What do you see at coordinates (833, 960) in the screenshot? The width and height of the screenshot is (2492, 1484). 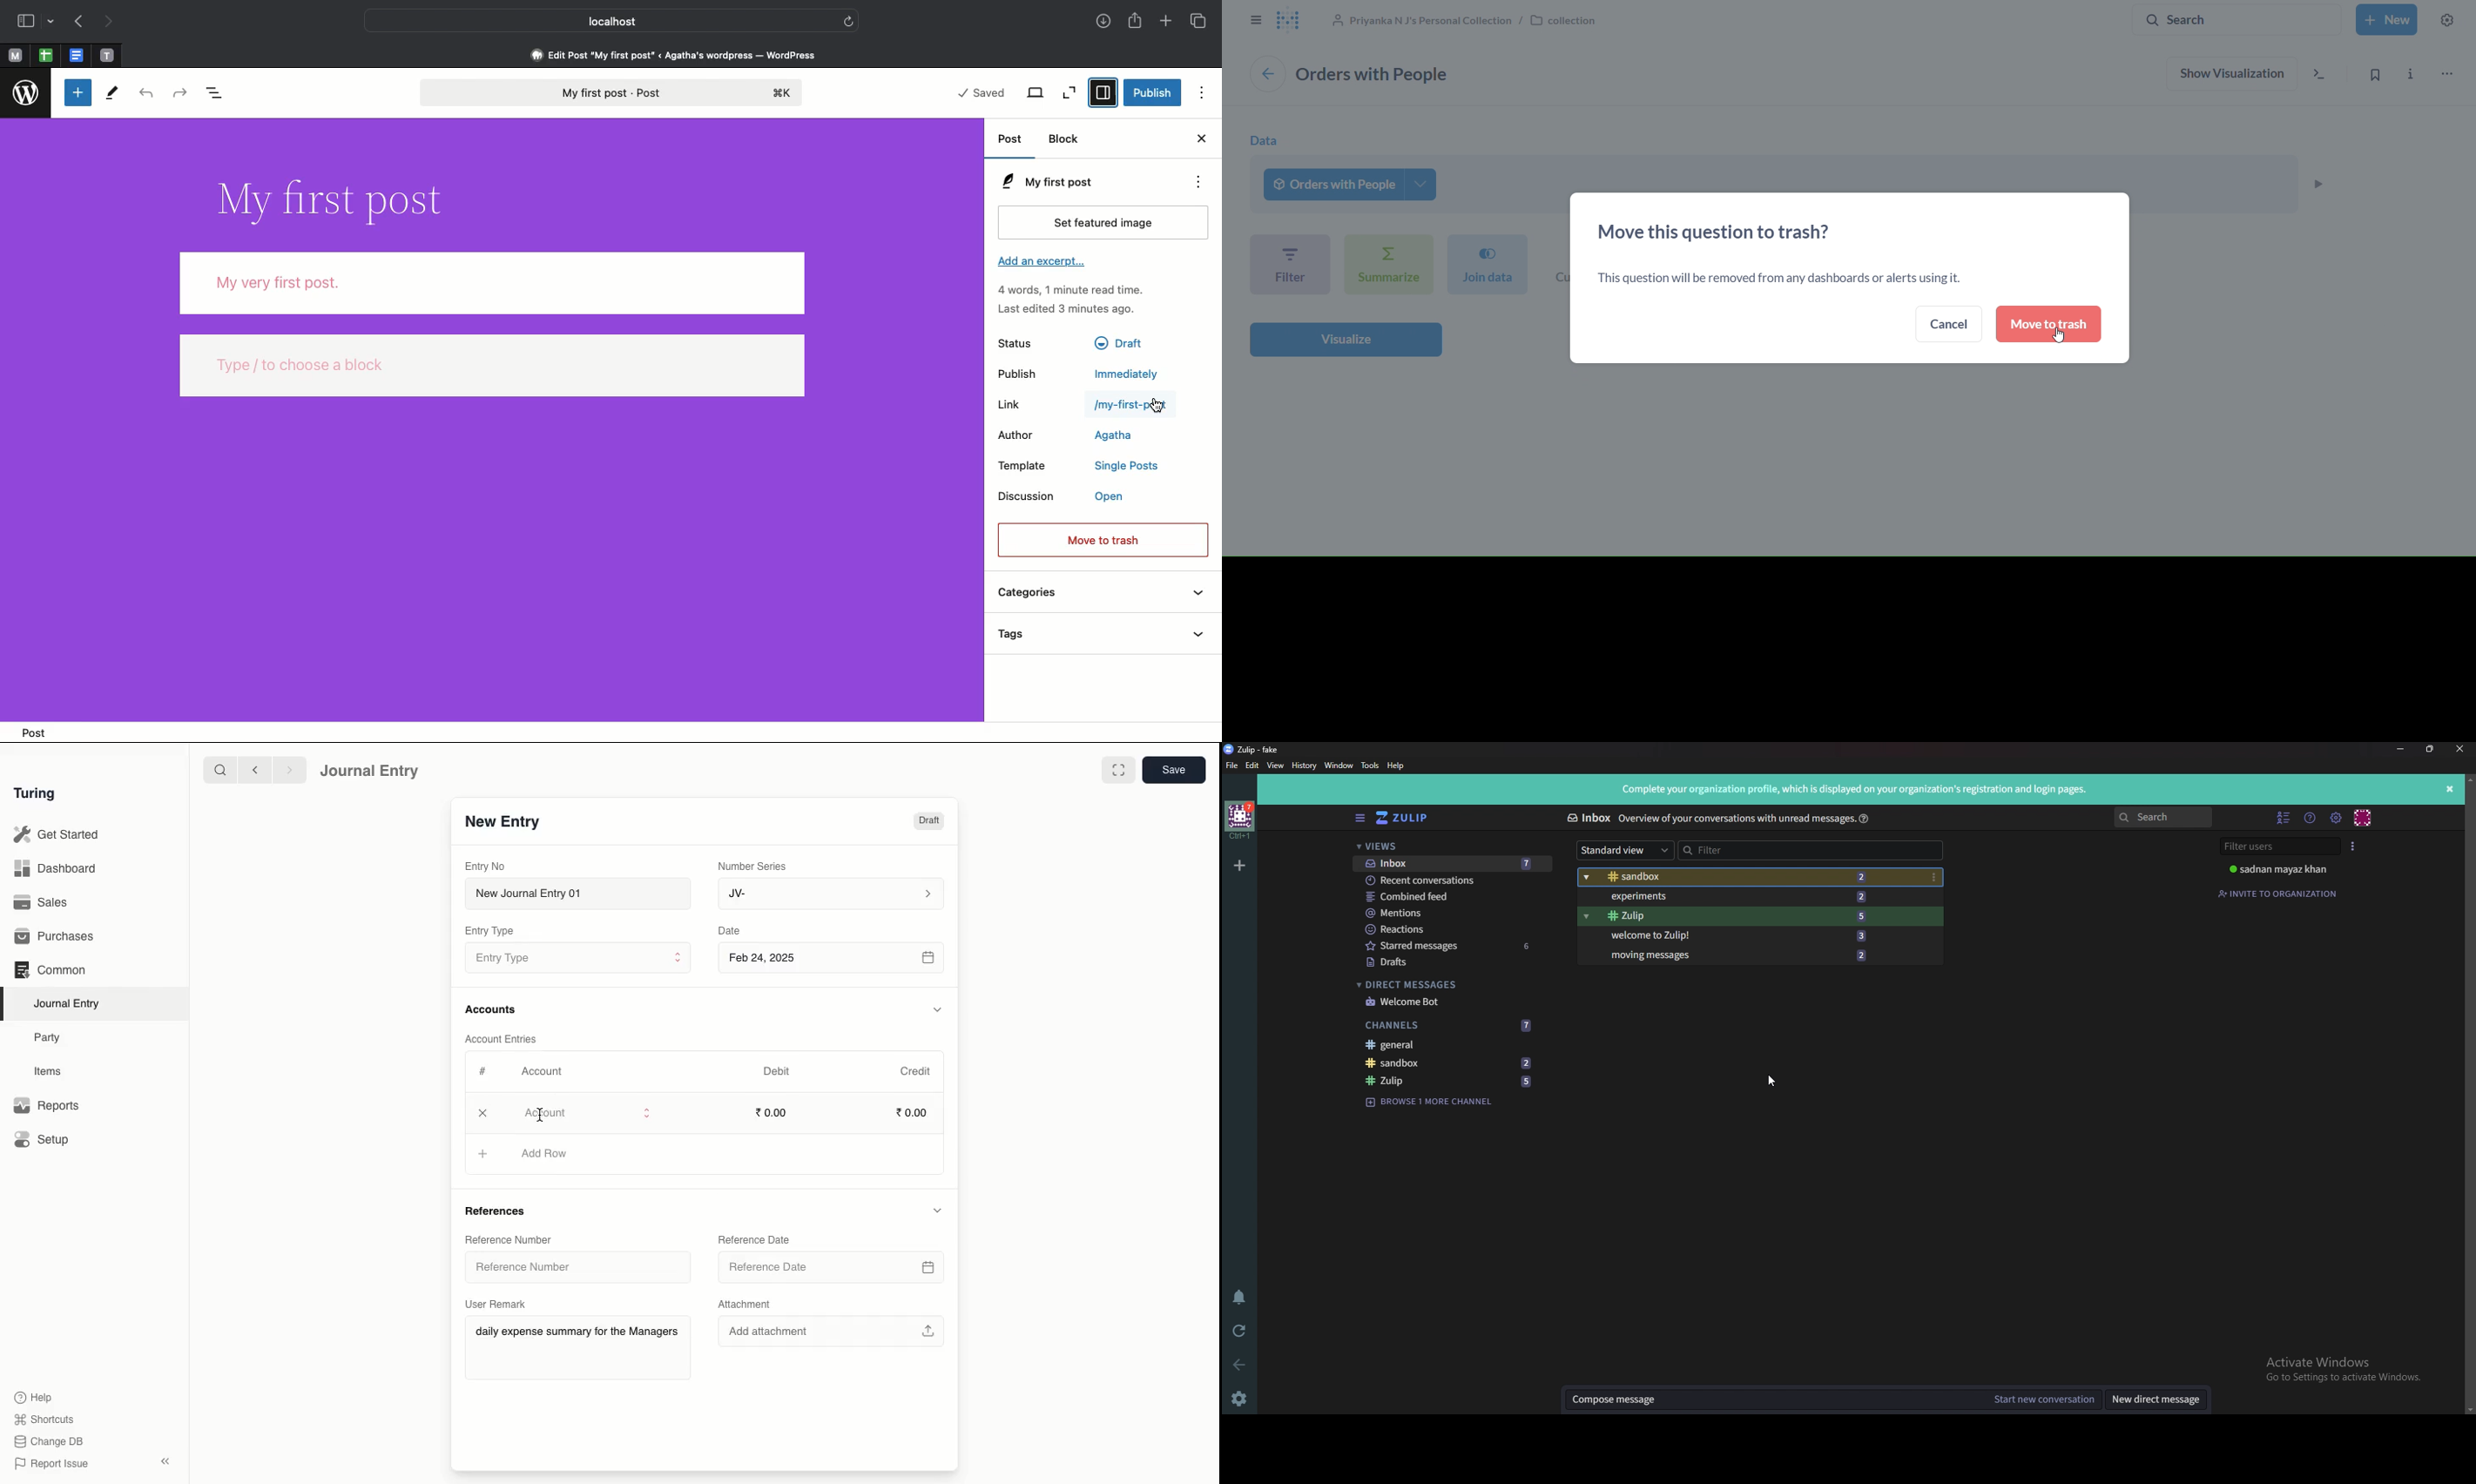 I see `Feb 24, 2025` at bounding box center [833, 960].